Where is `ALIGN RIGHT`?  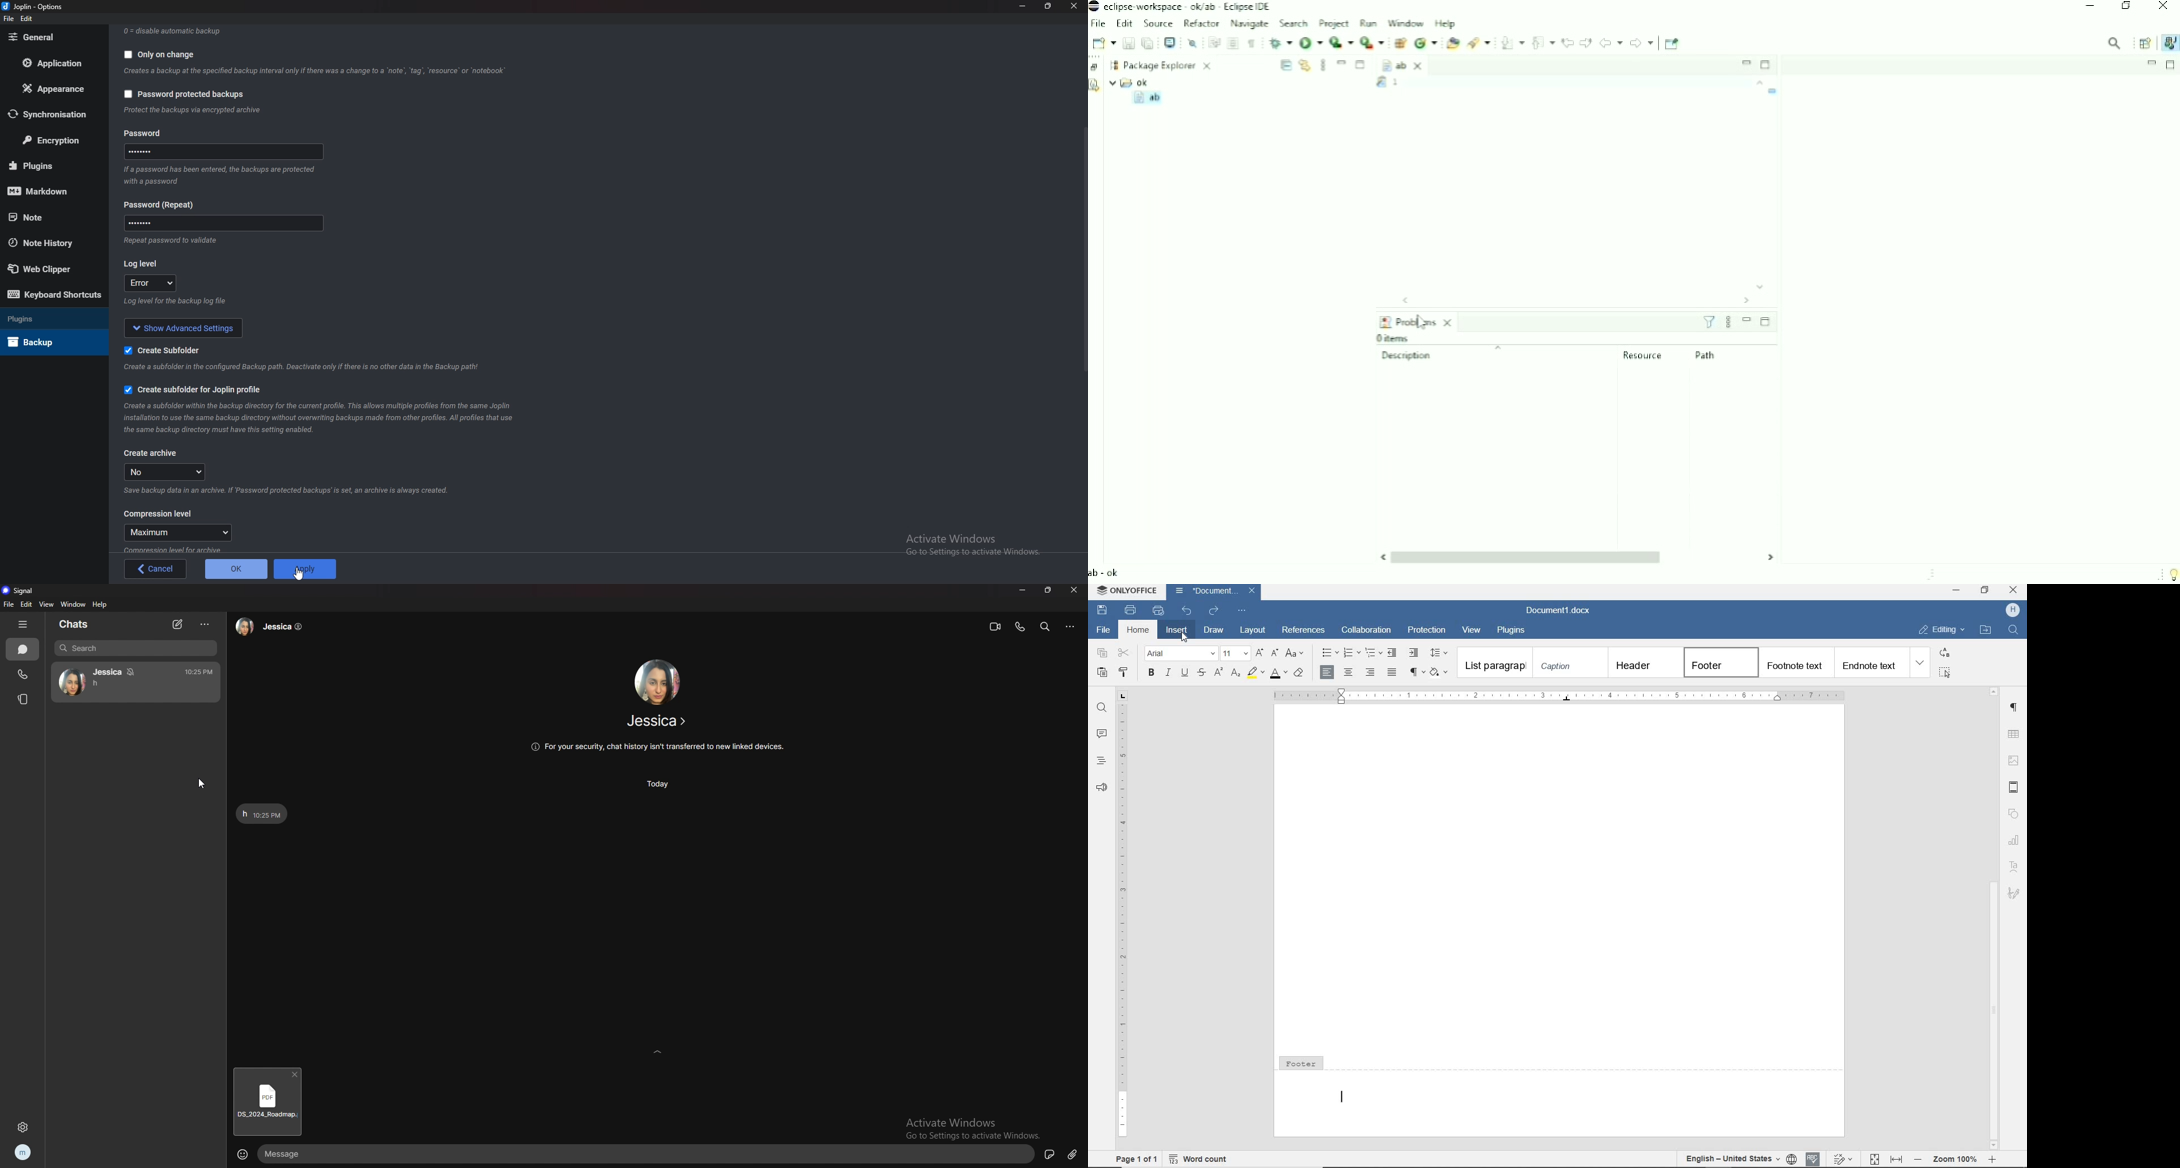 ALIGN RIGHT is located at coordinates (1369, 672).